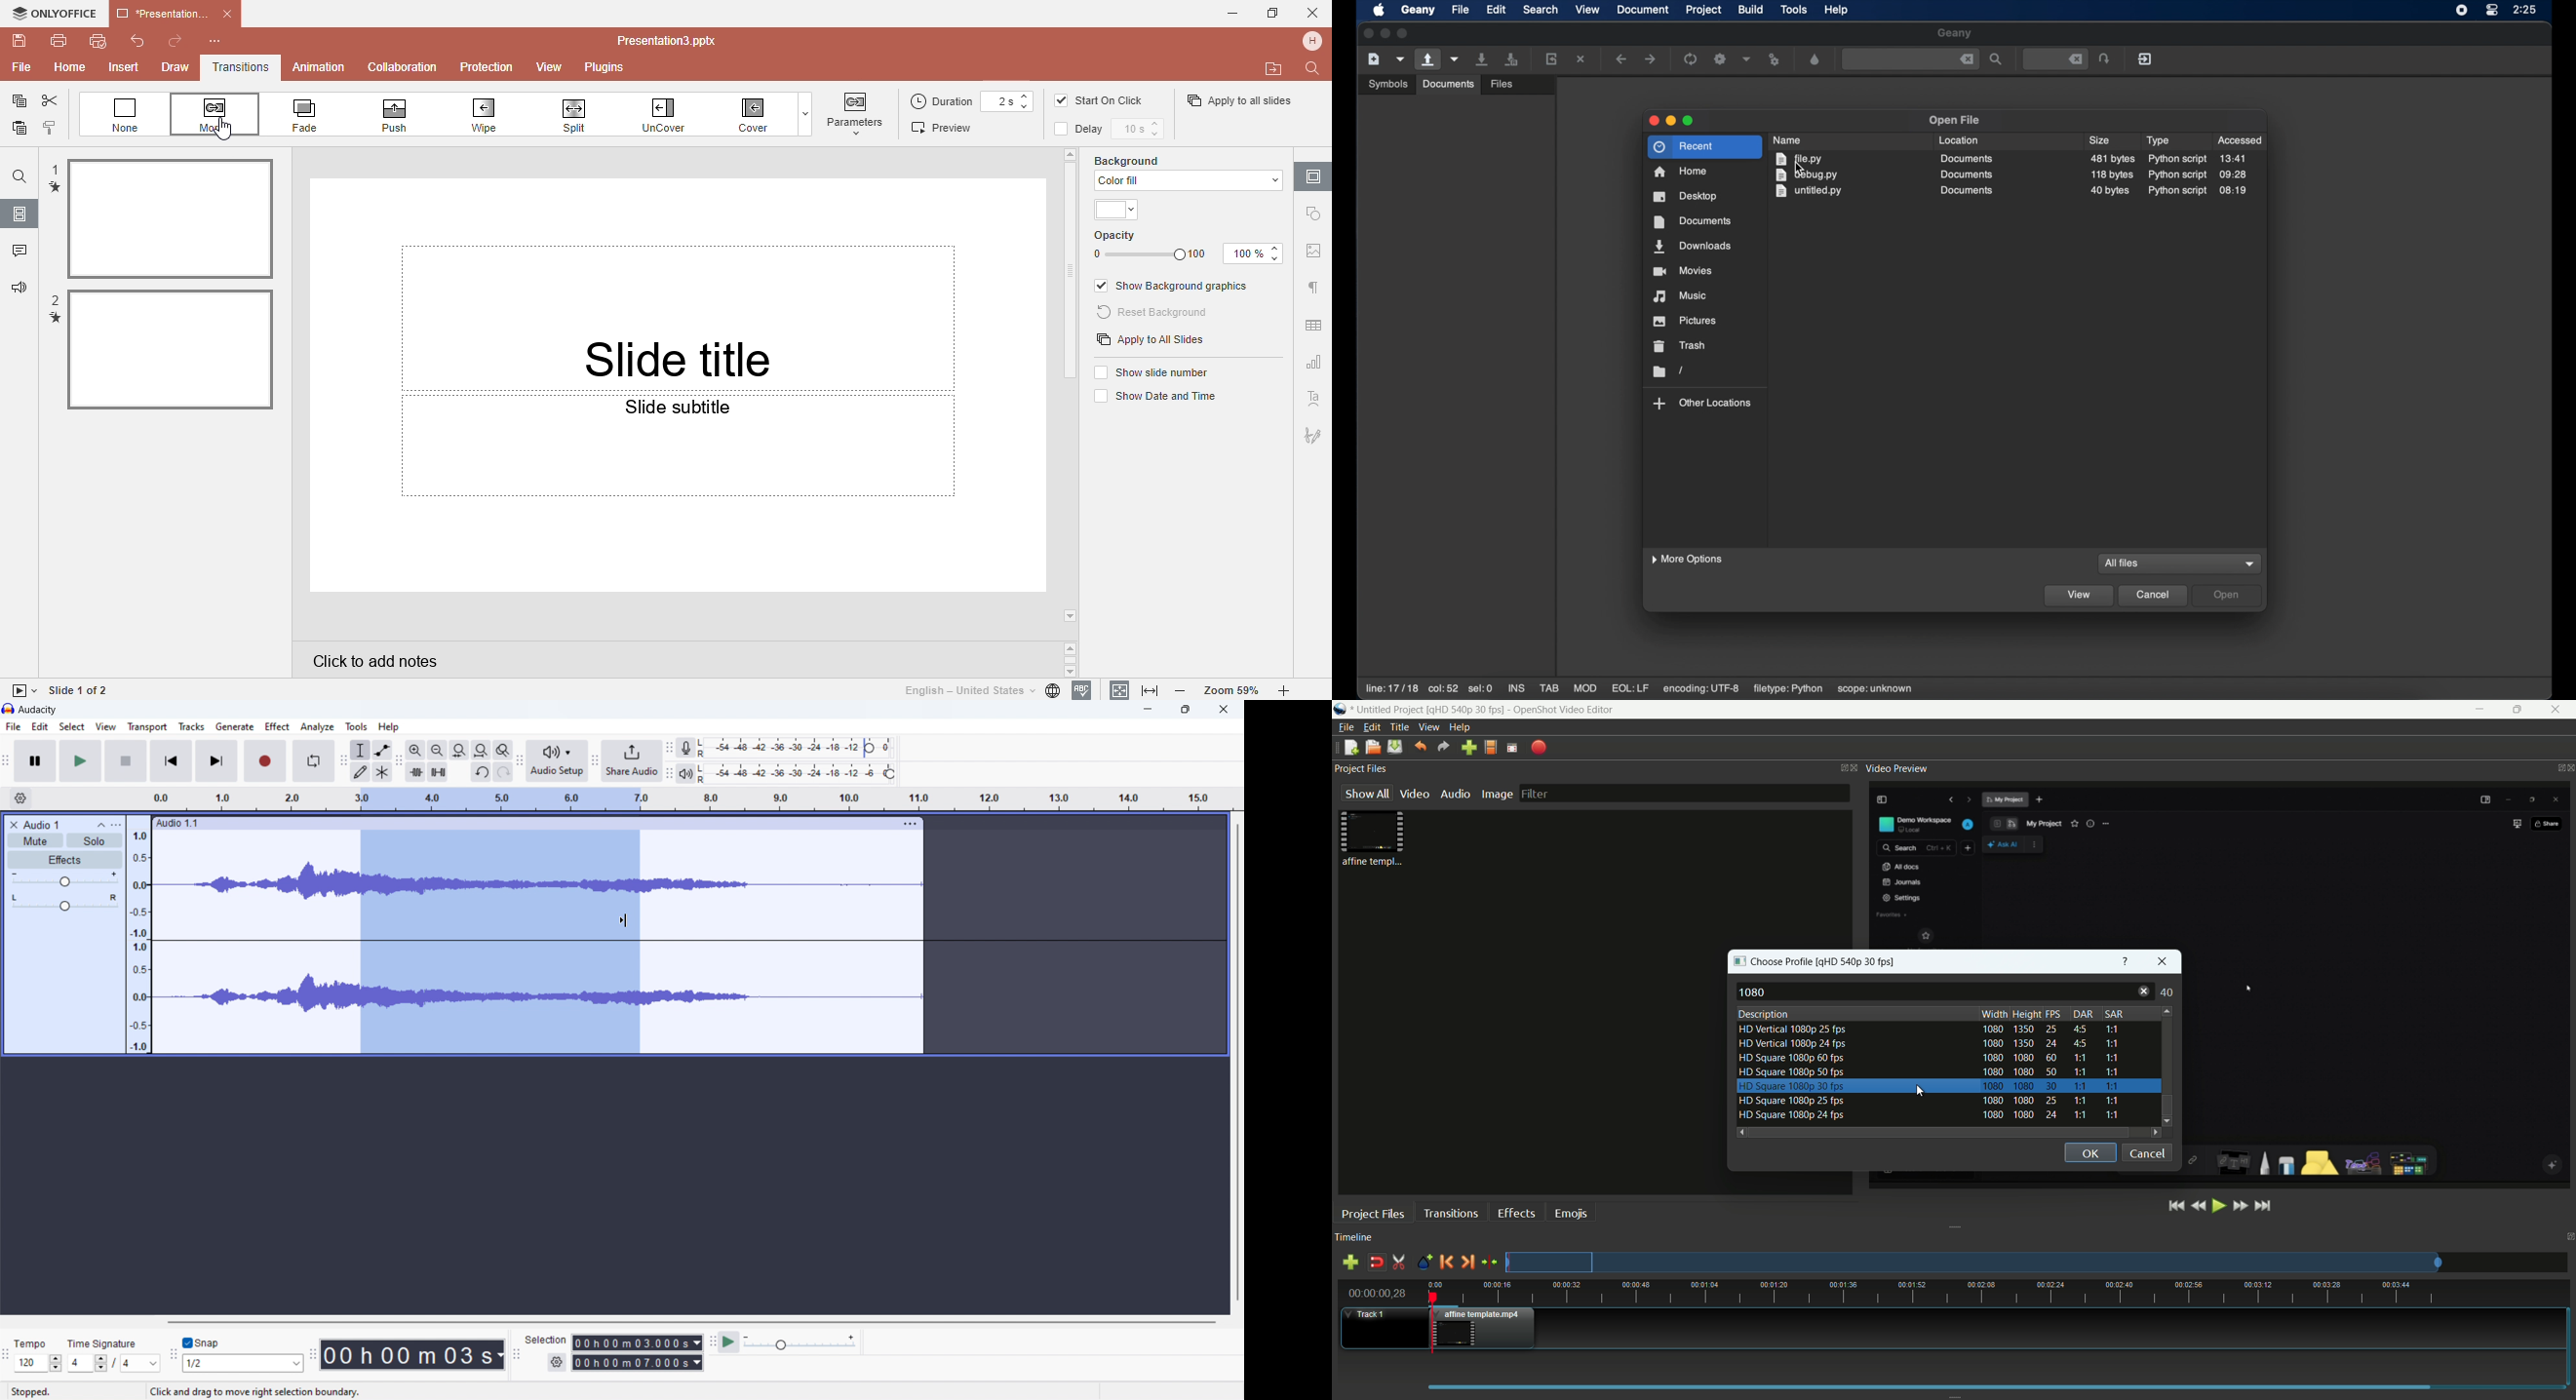 This screenshot has width=2576, height=1400. I want to click on Click to add notes, so click(675, 659).